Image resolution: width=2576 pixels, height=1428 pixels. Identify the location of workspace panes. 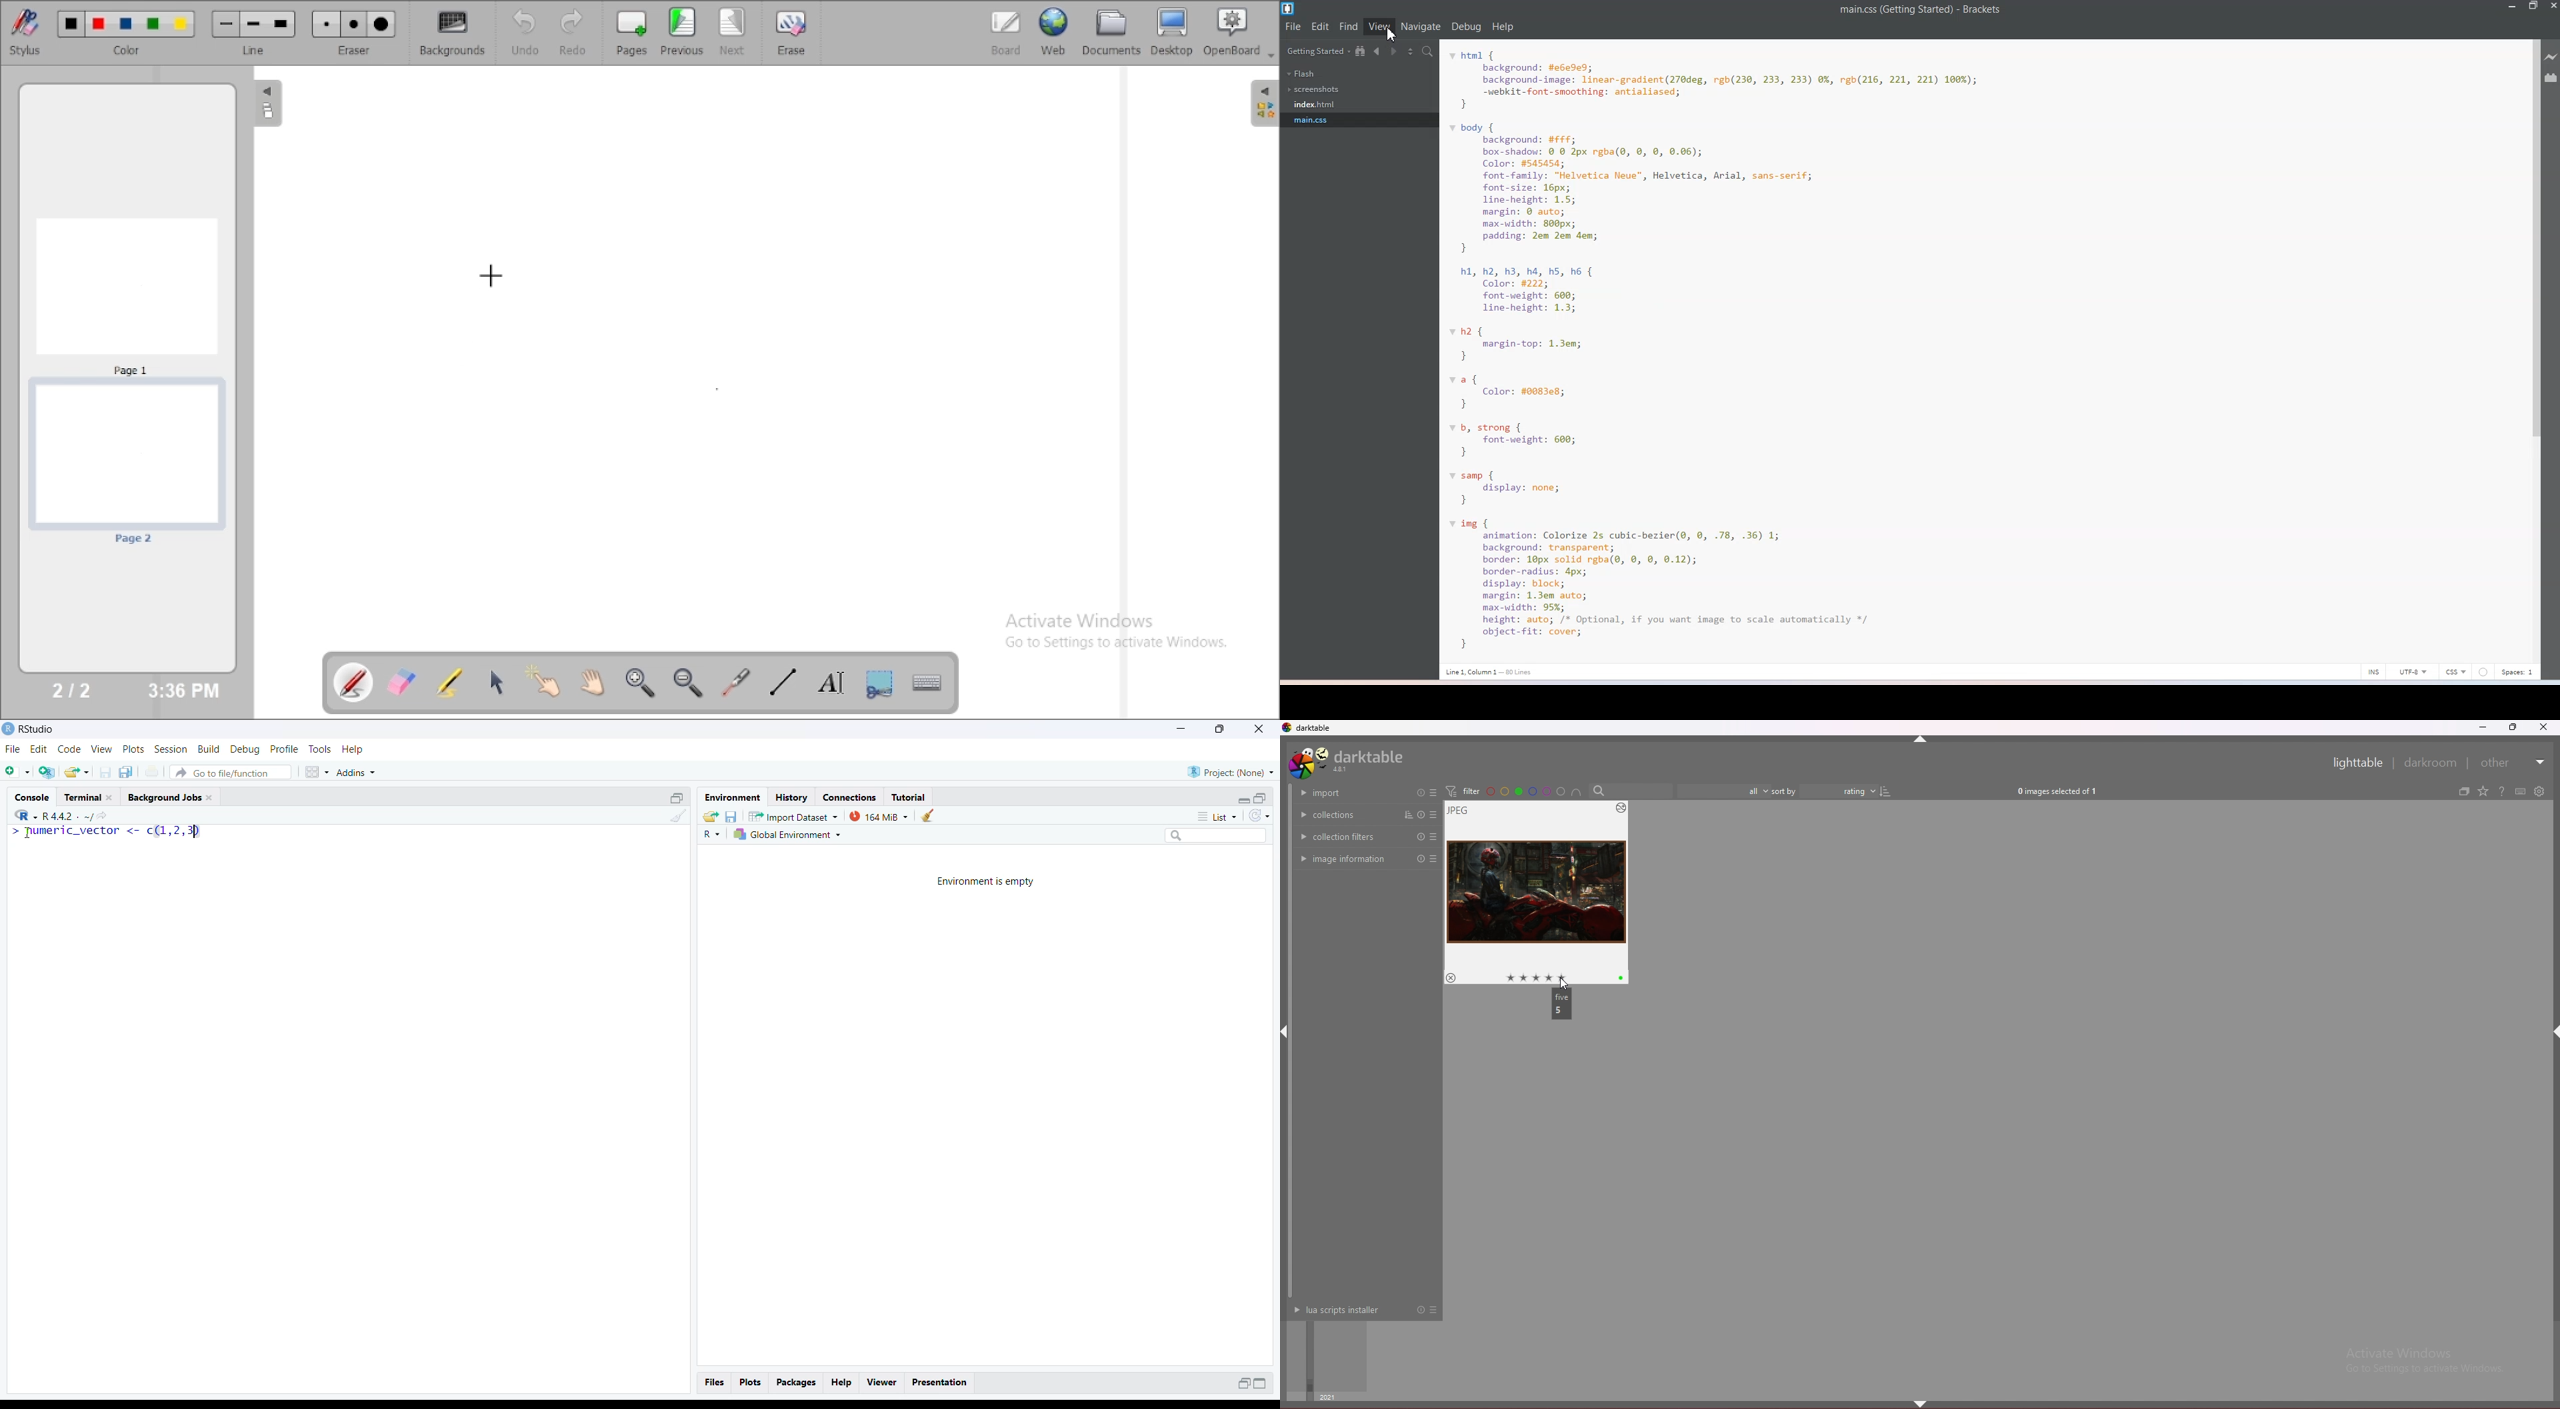
(316, 772).